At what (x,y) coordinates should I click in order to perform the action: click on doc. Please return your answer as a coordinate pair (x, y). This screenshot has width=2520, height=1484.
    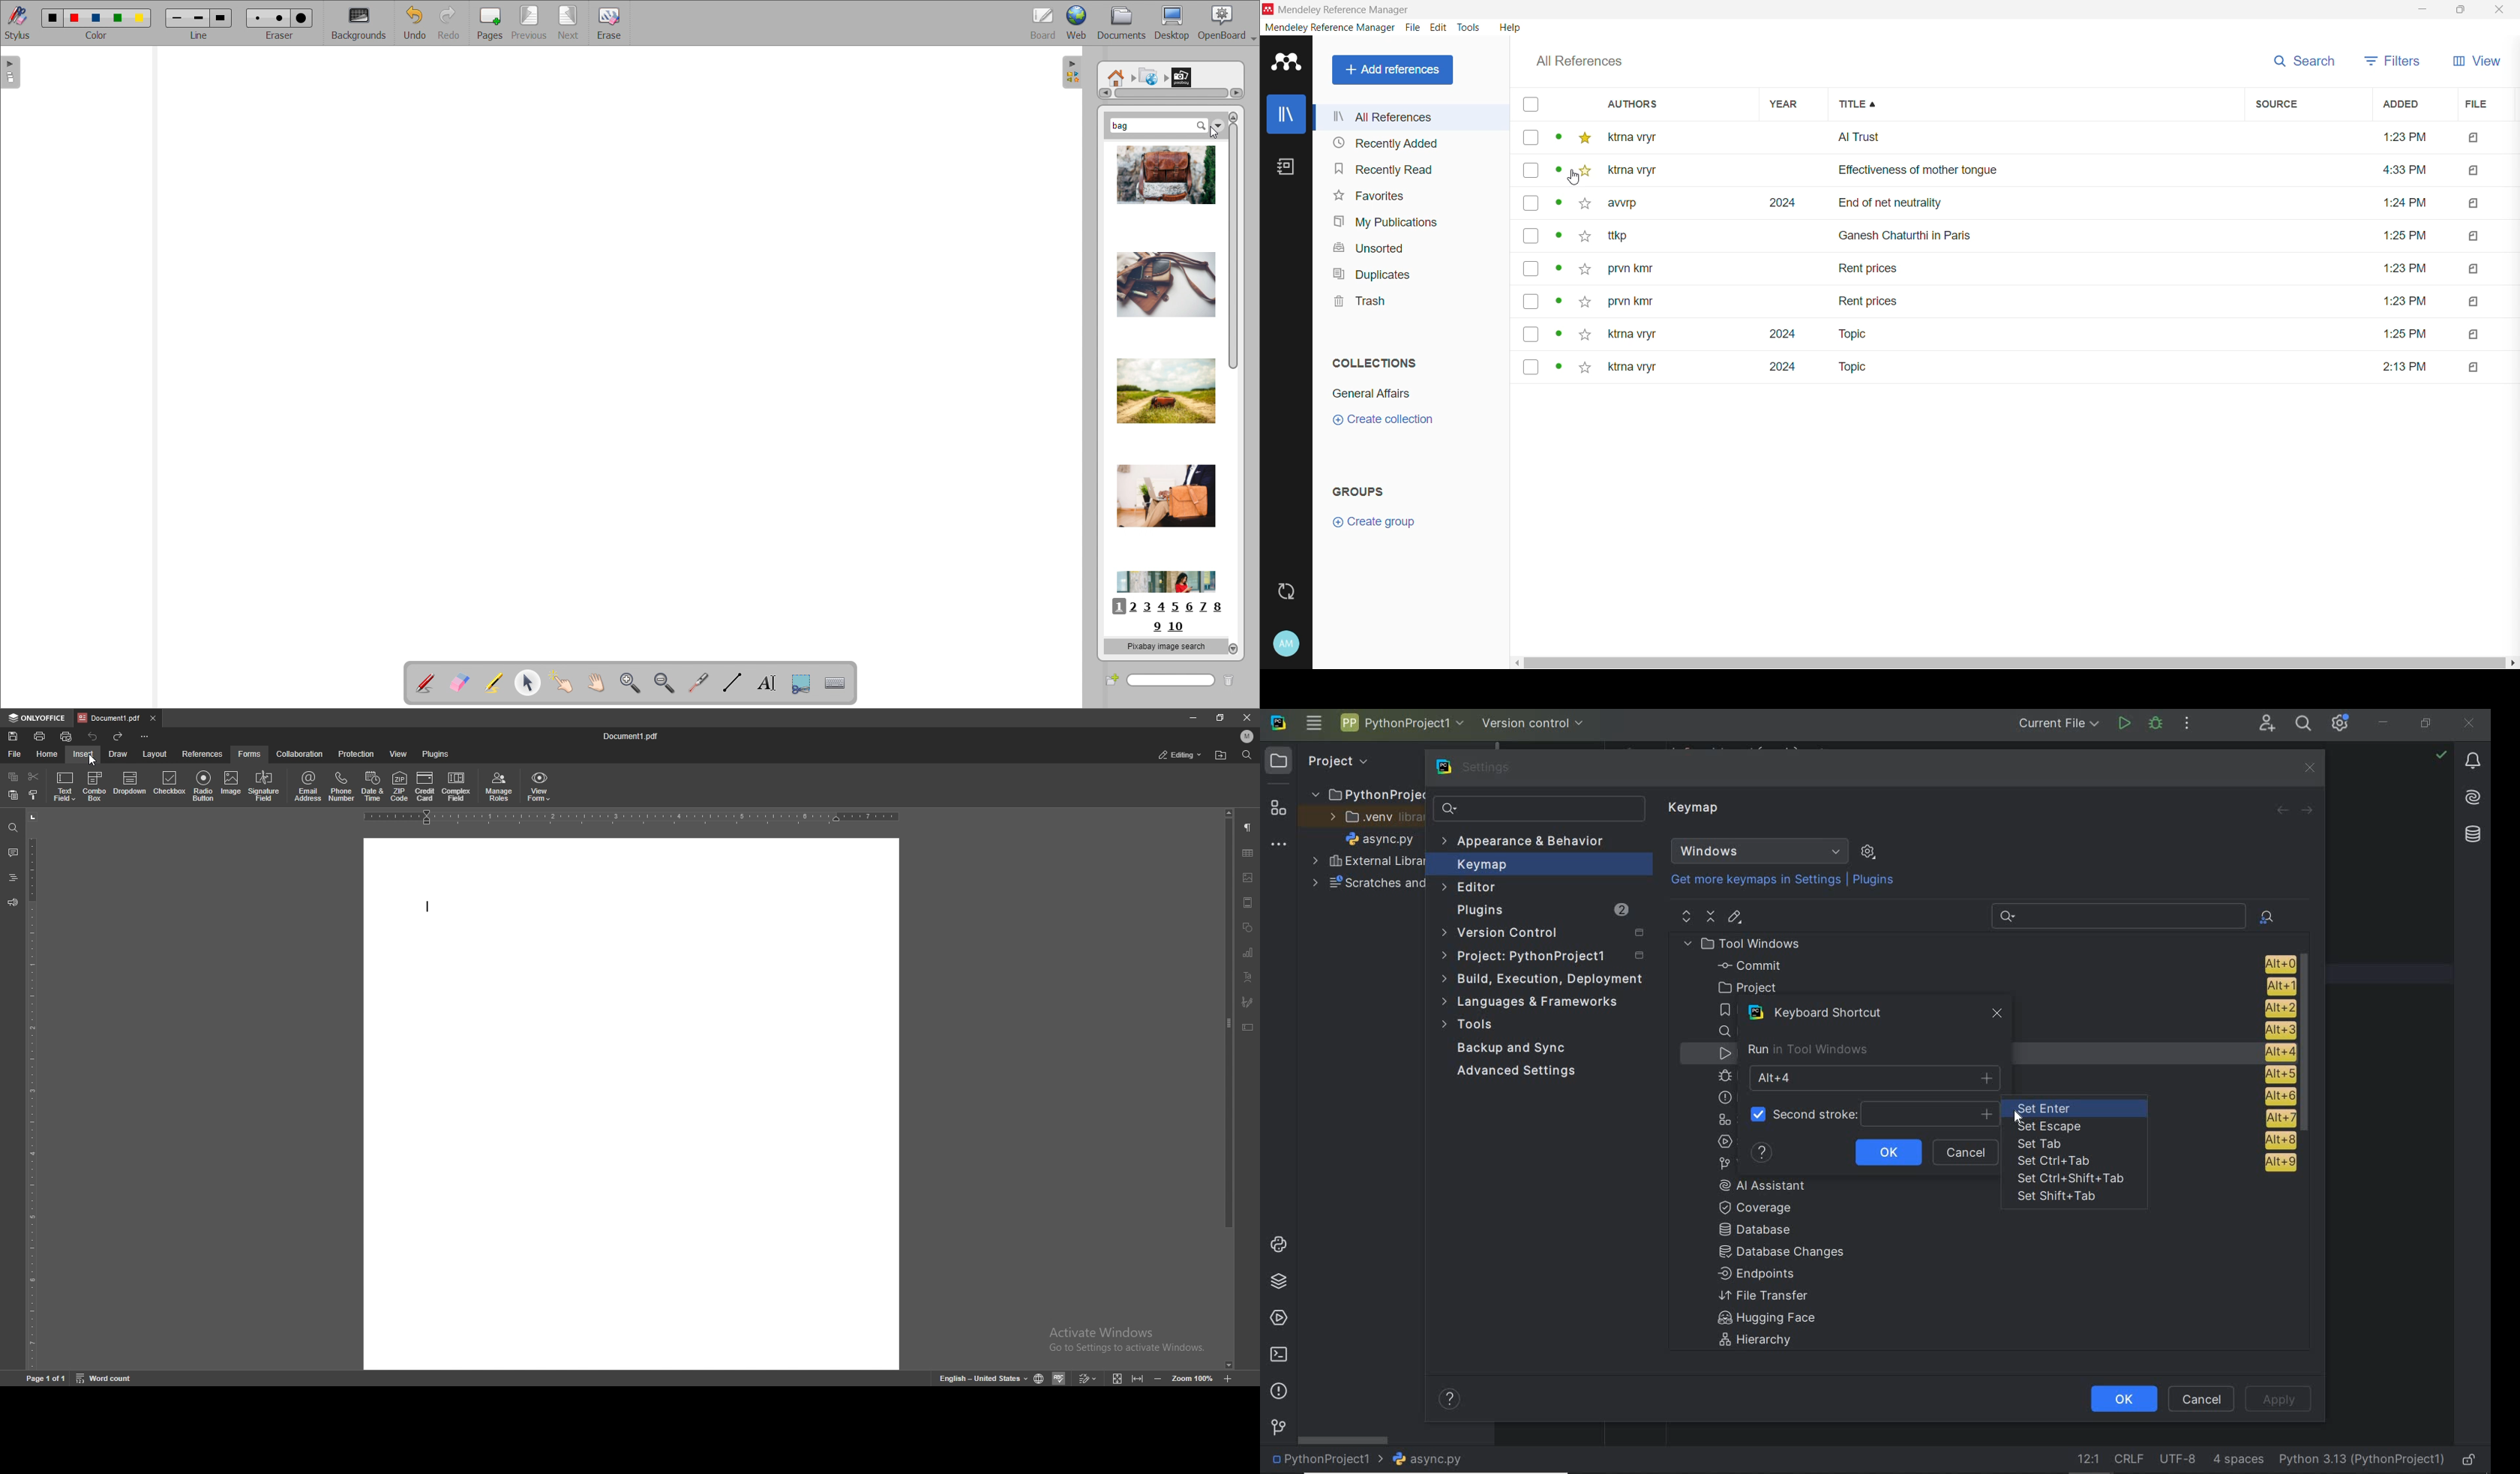
    Looking at the image, I should click on (631, 1103).